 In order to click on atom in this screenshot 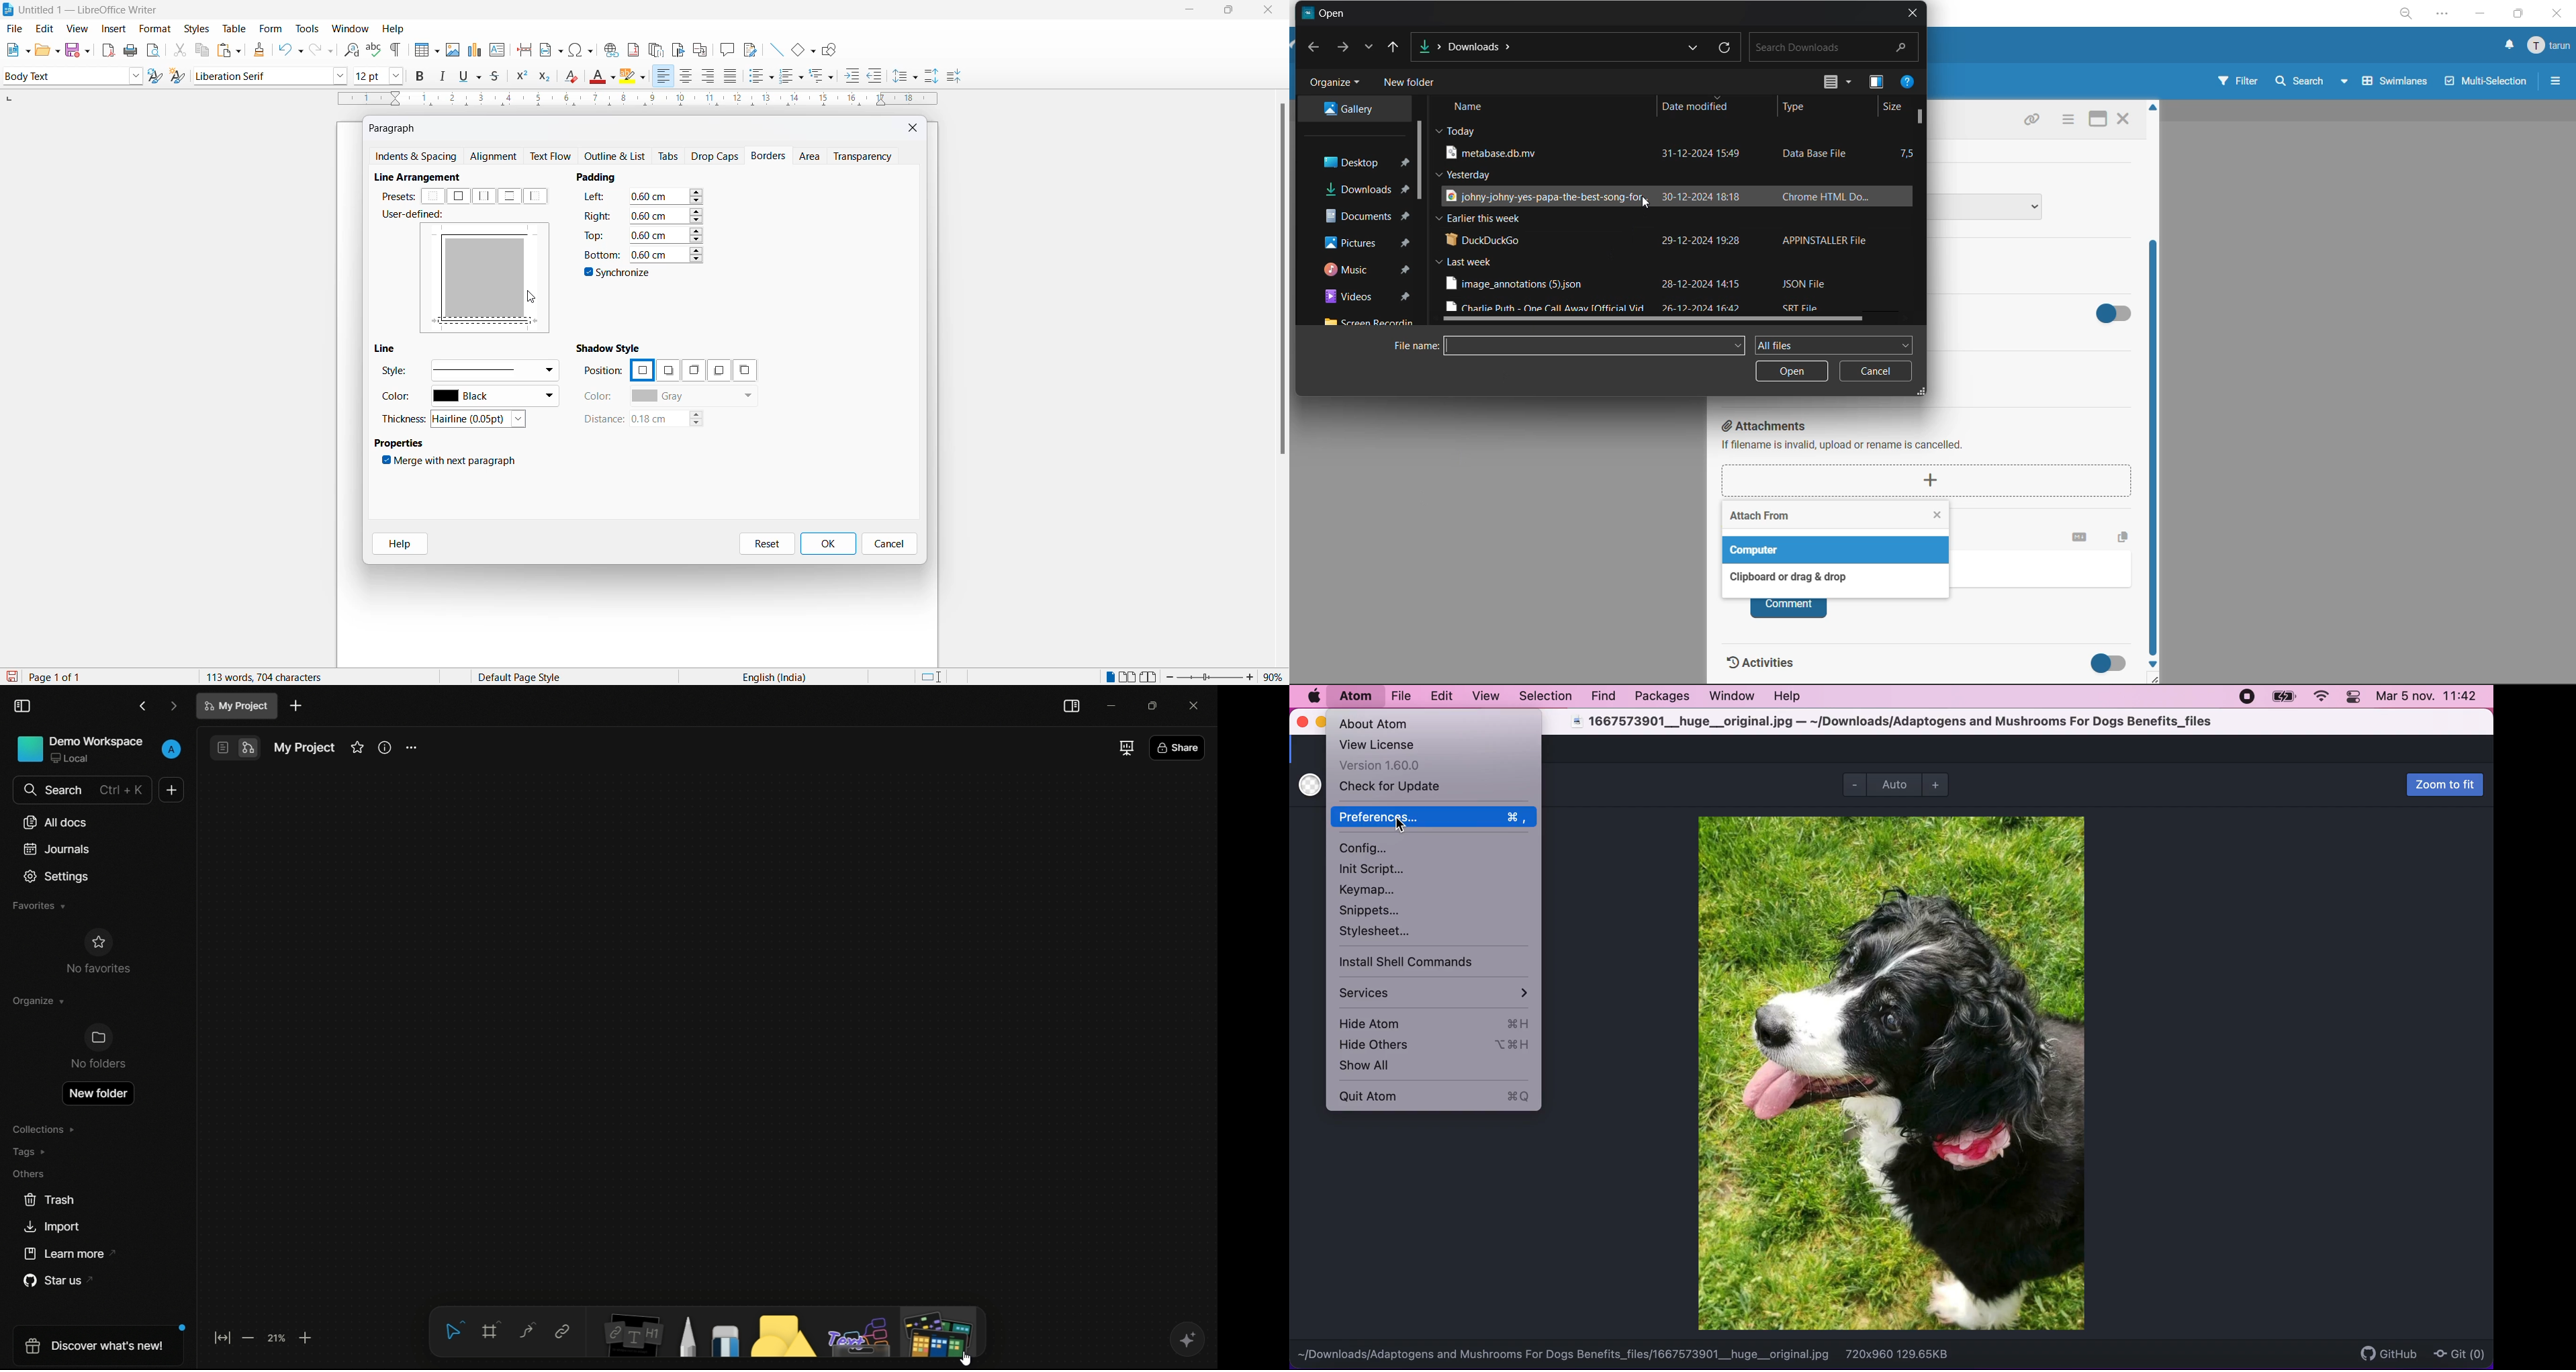, I will do `click(1354, 699)`.